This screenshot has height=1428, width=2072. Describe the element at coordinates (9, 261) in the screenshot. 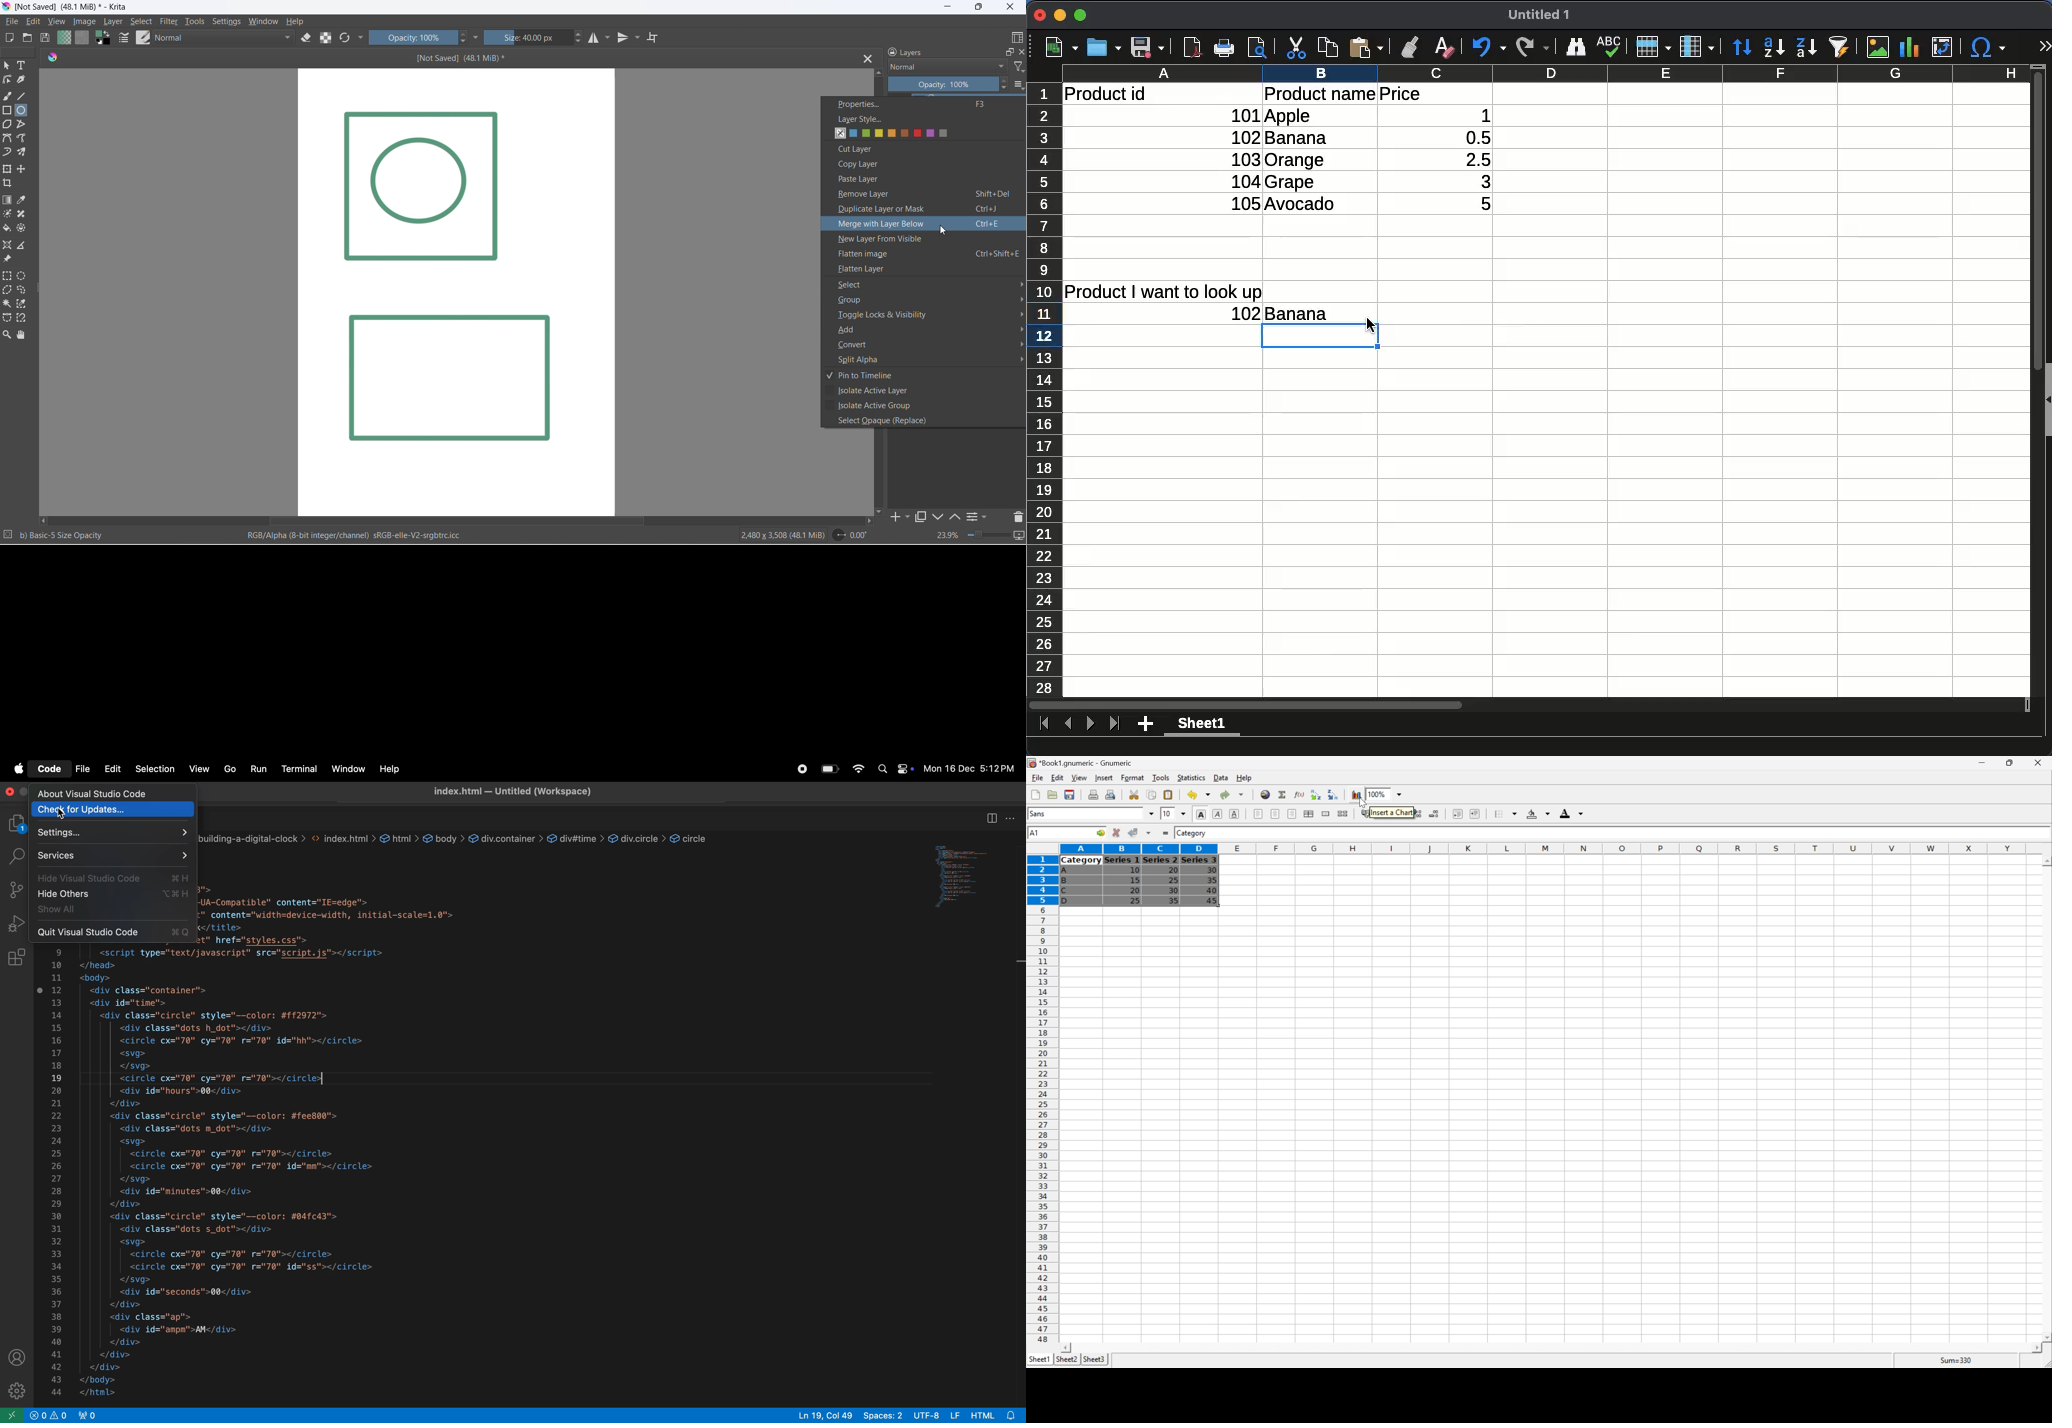

I see `reference image tool` at that location.